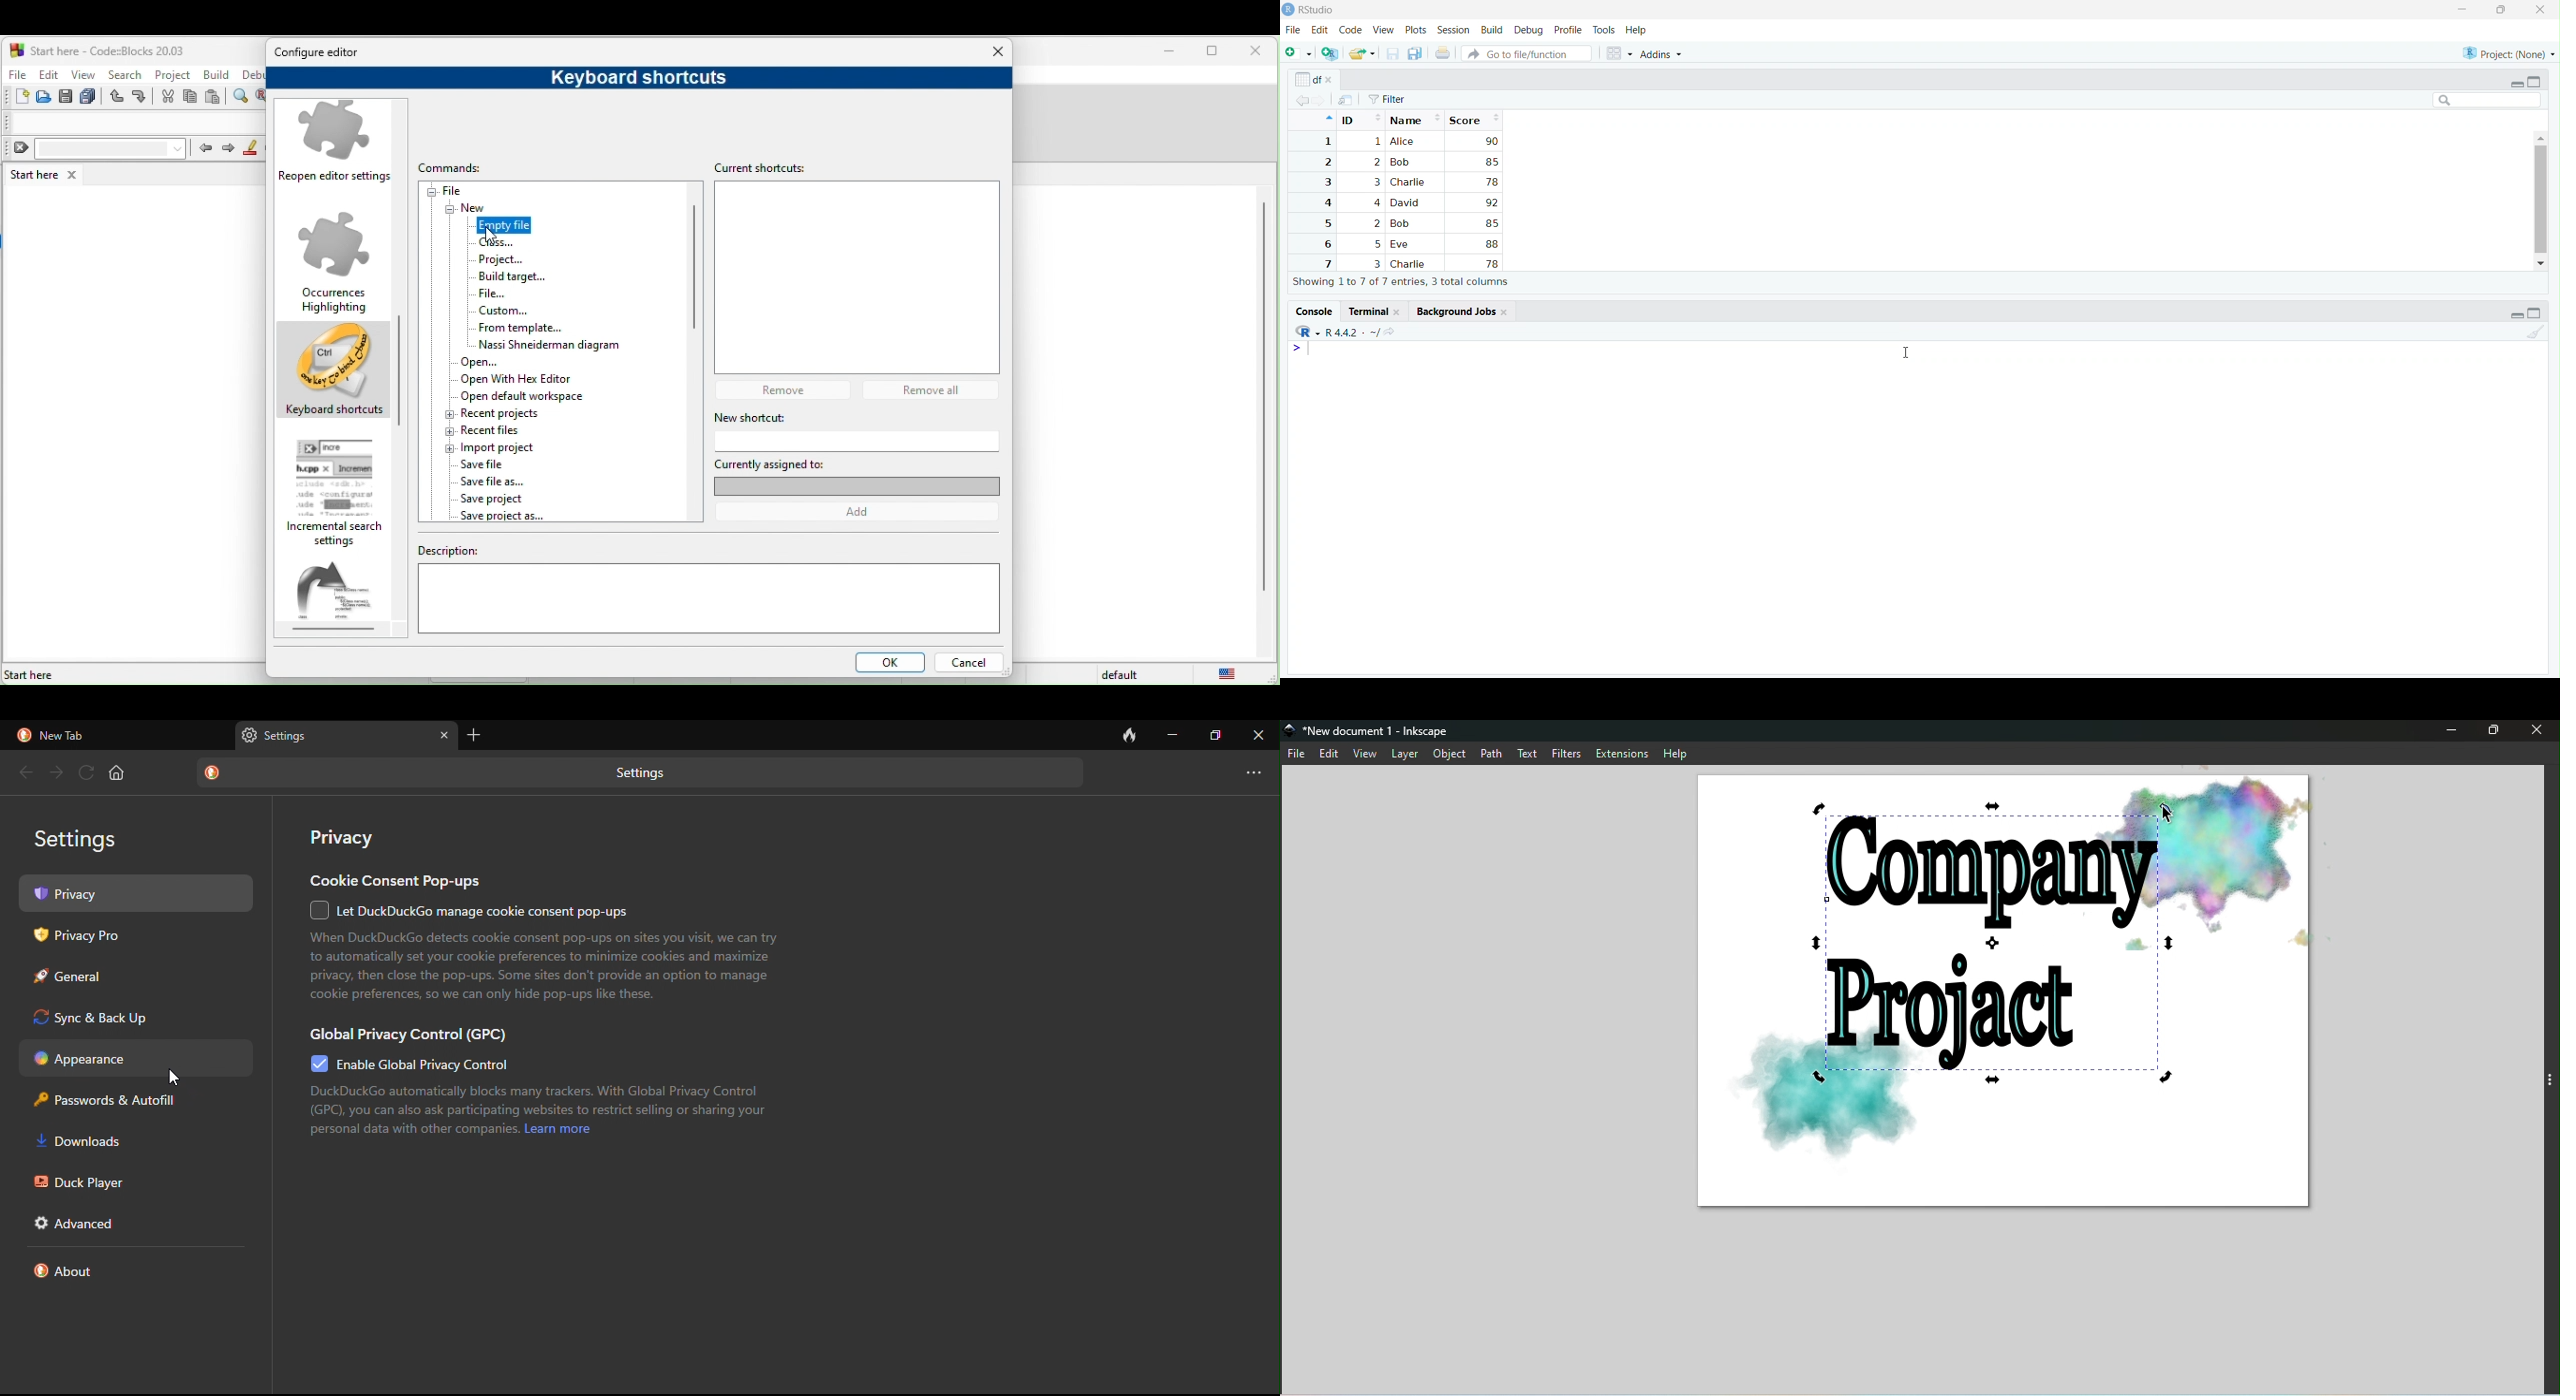 The height and width of the screenshot is (1400, 2576). What do you see at coordinates (485, 465) in the screenshot?
I see `save file` at bounding box center [485, 465].